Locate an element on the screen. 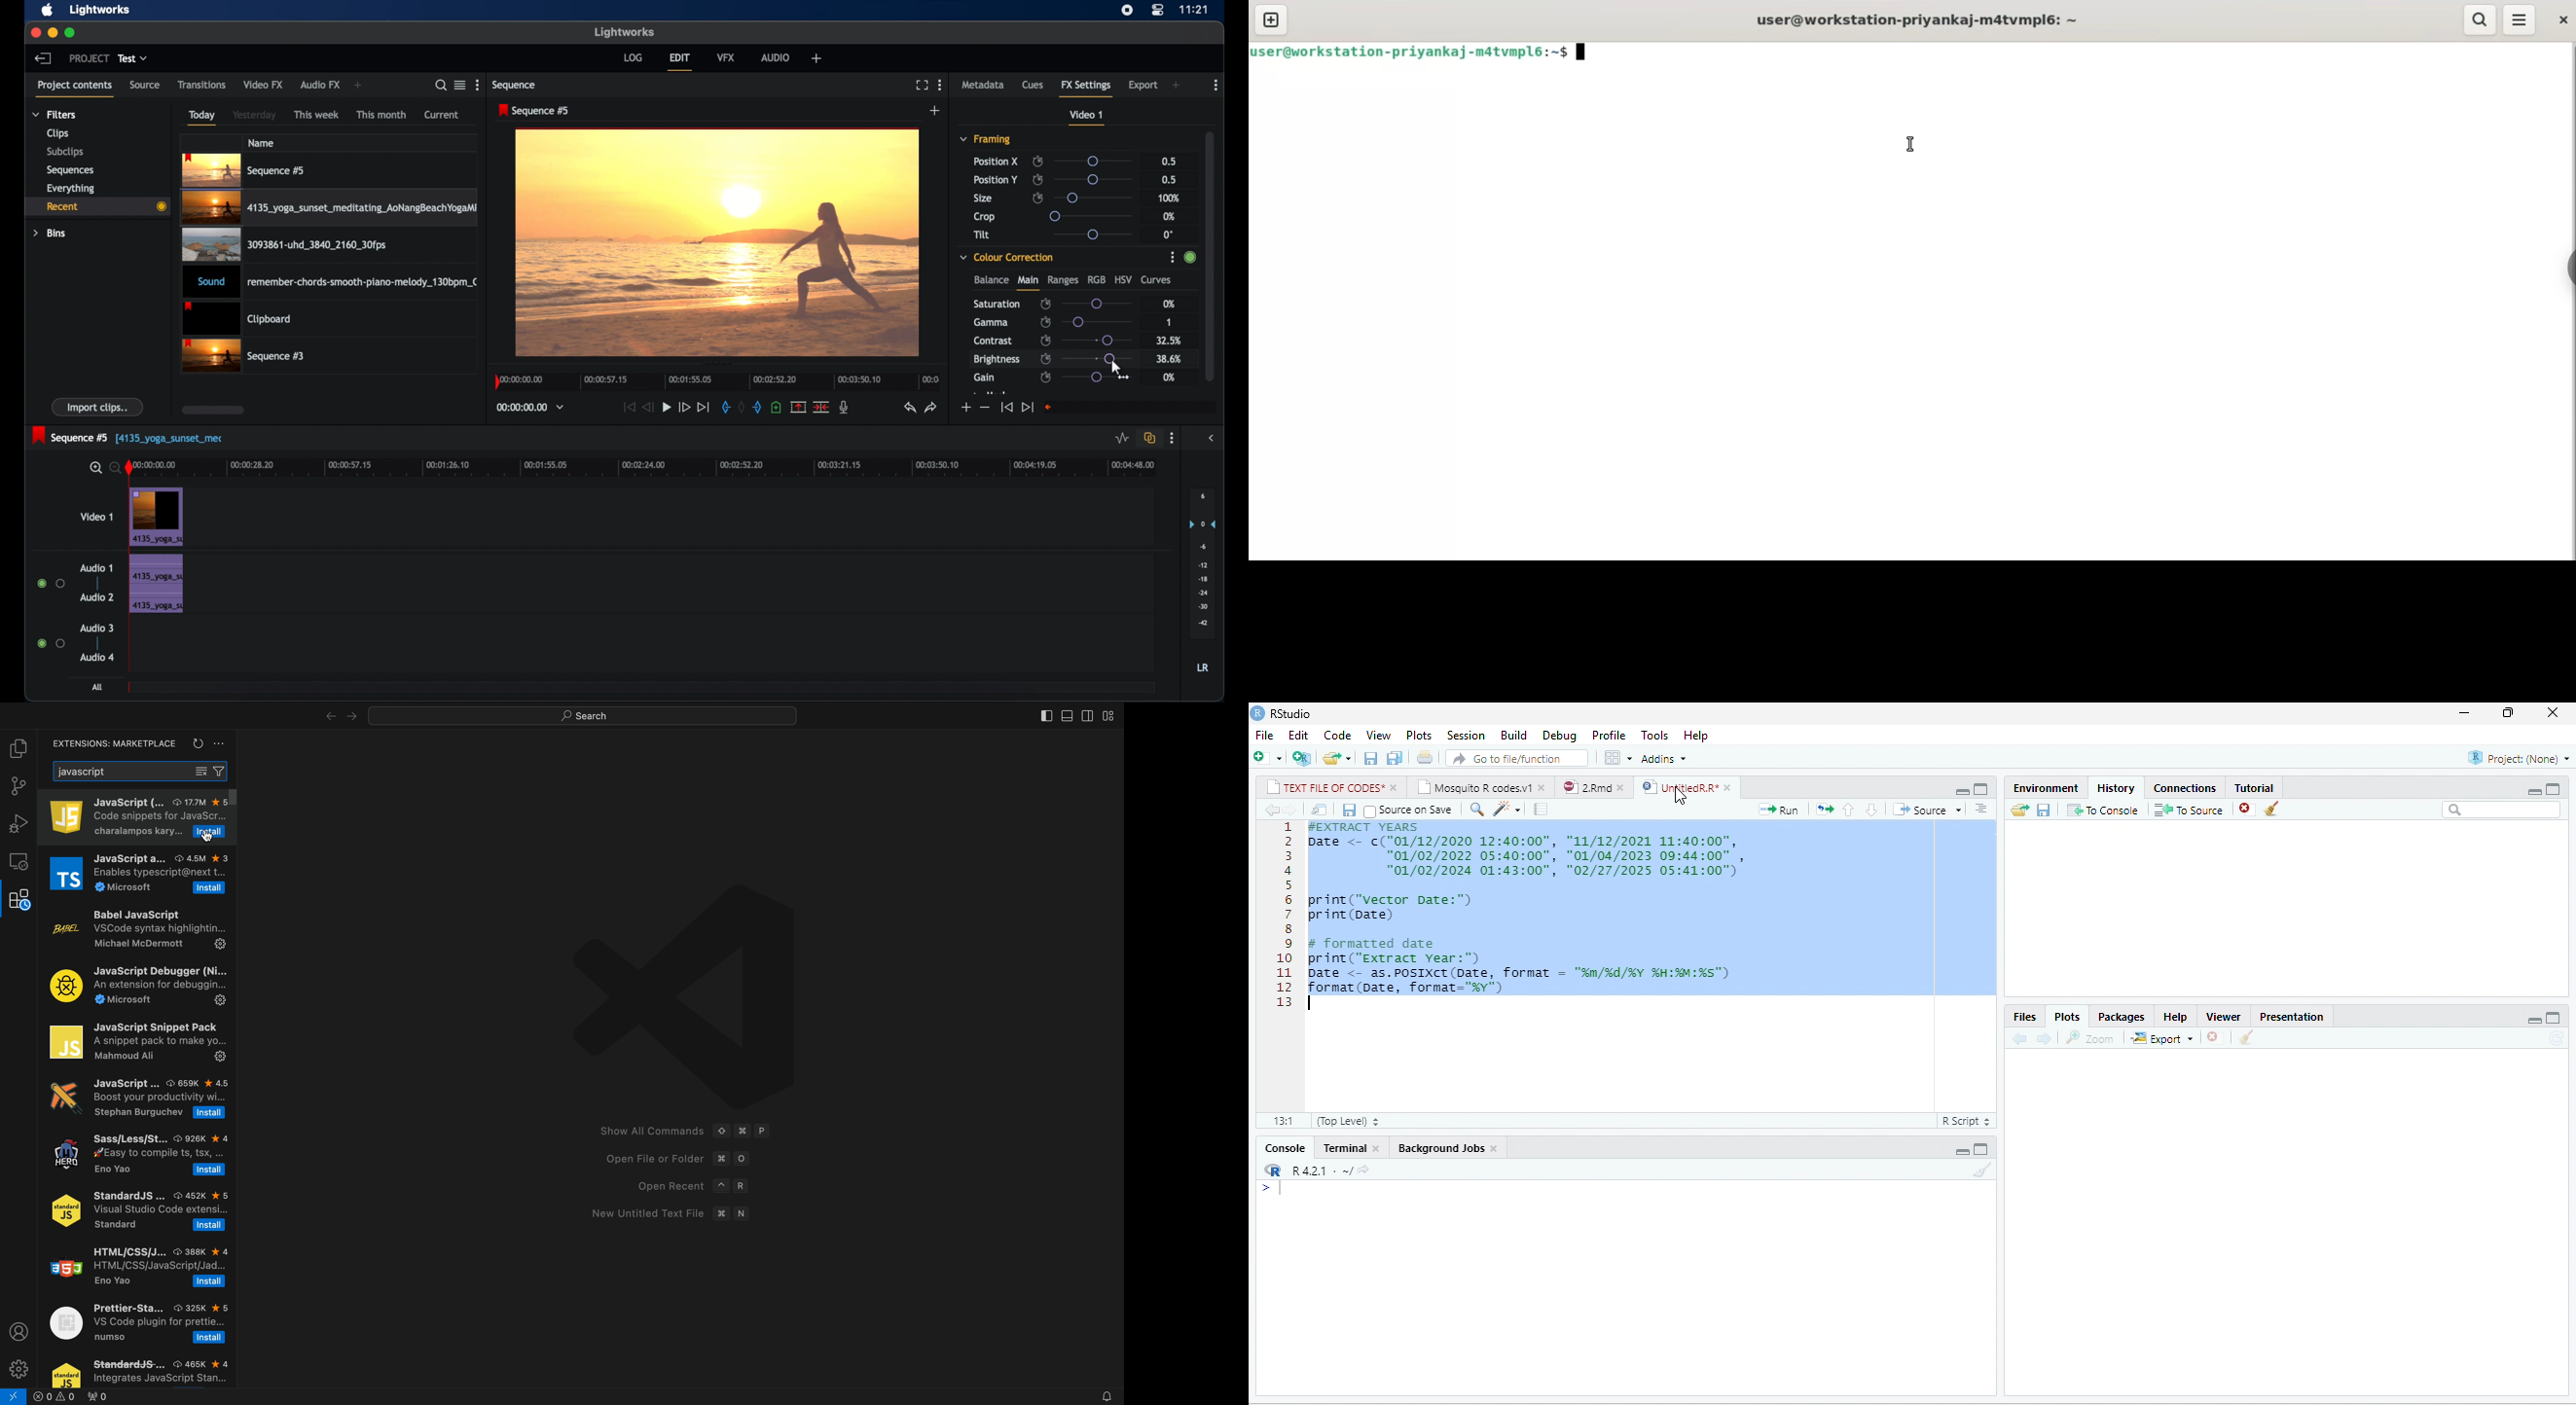  audio clip is located at coordinates (332, 283).